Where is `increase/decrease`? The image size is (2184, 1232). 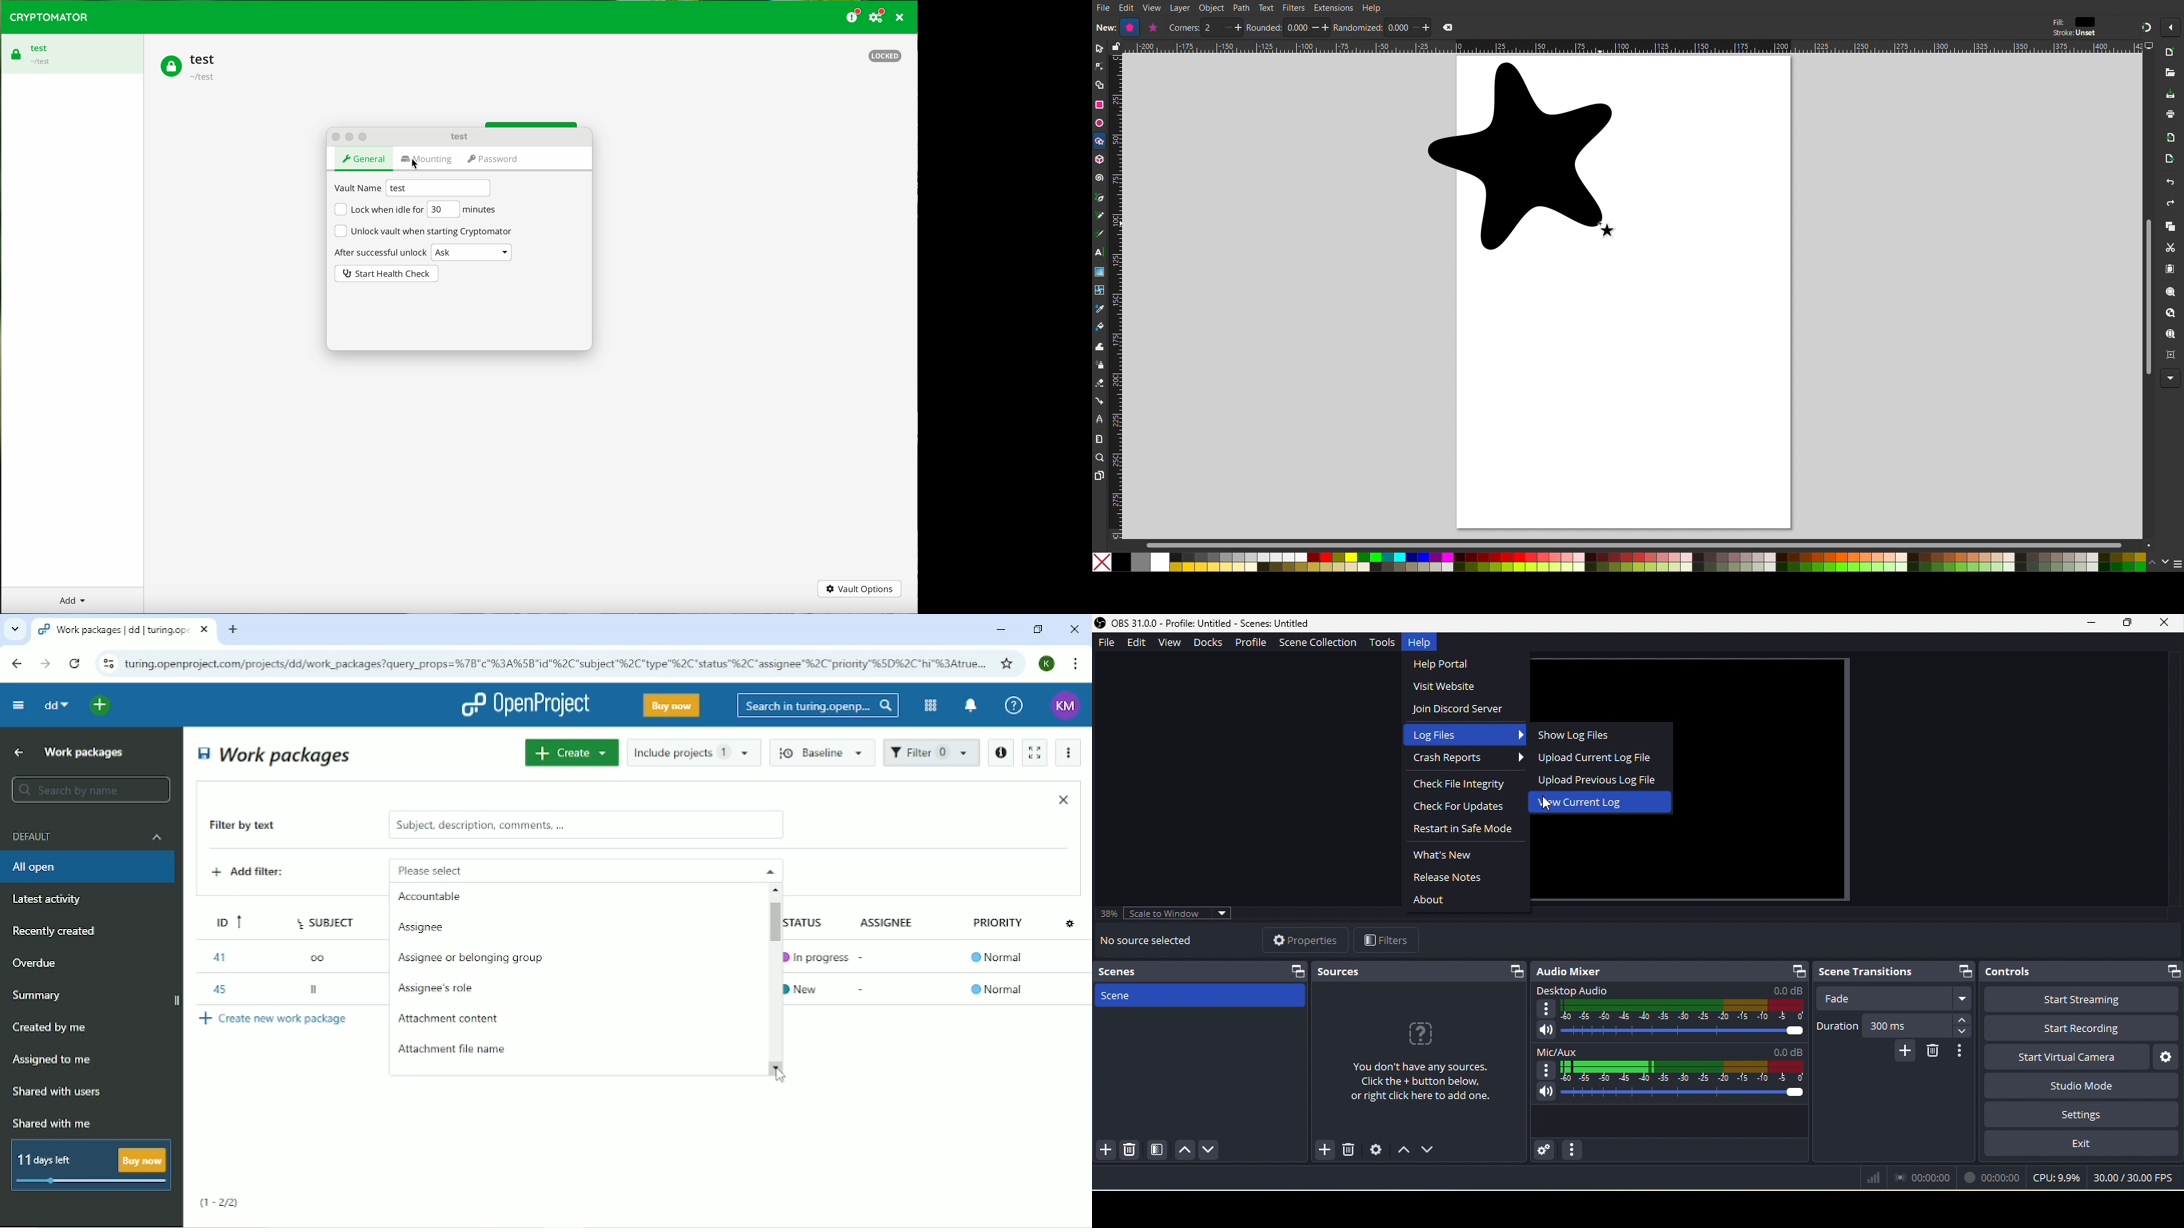
increase/decrease is located at coordinates (1421, 27).